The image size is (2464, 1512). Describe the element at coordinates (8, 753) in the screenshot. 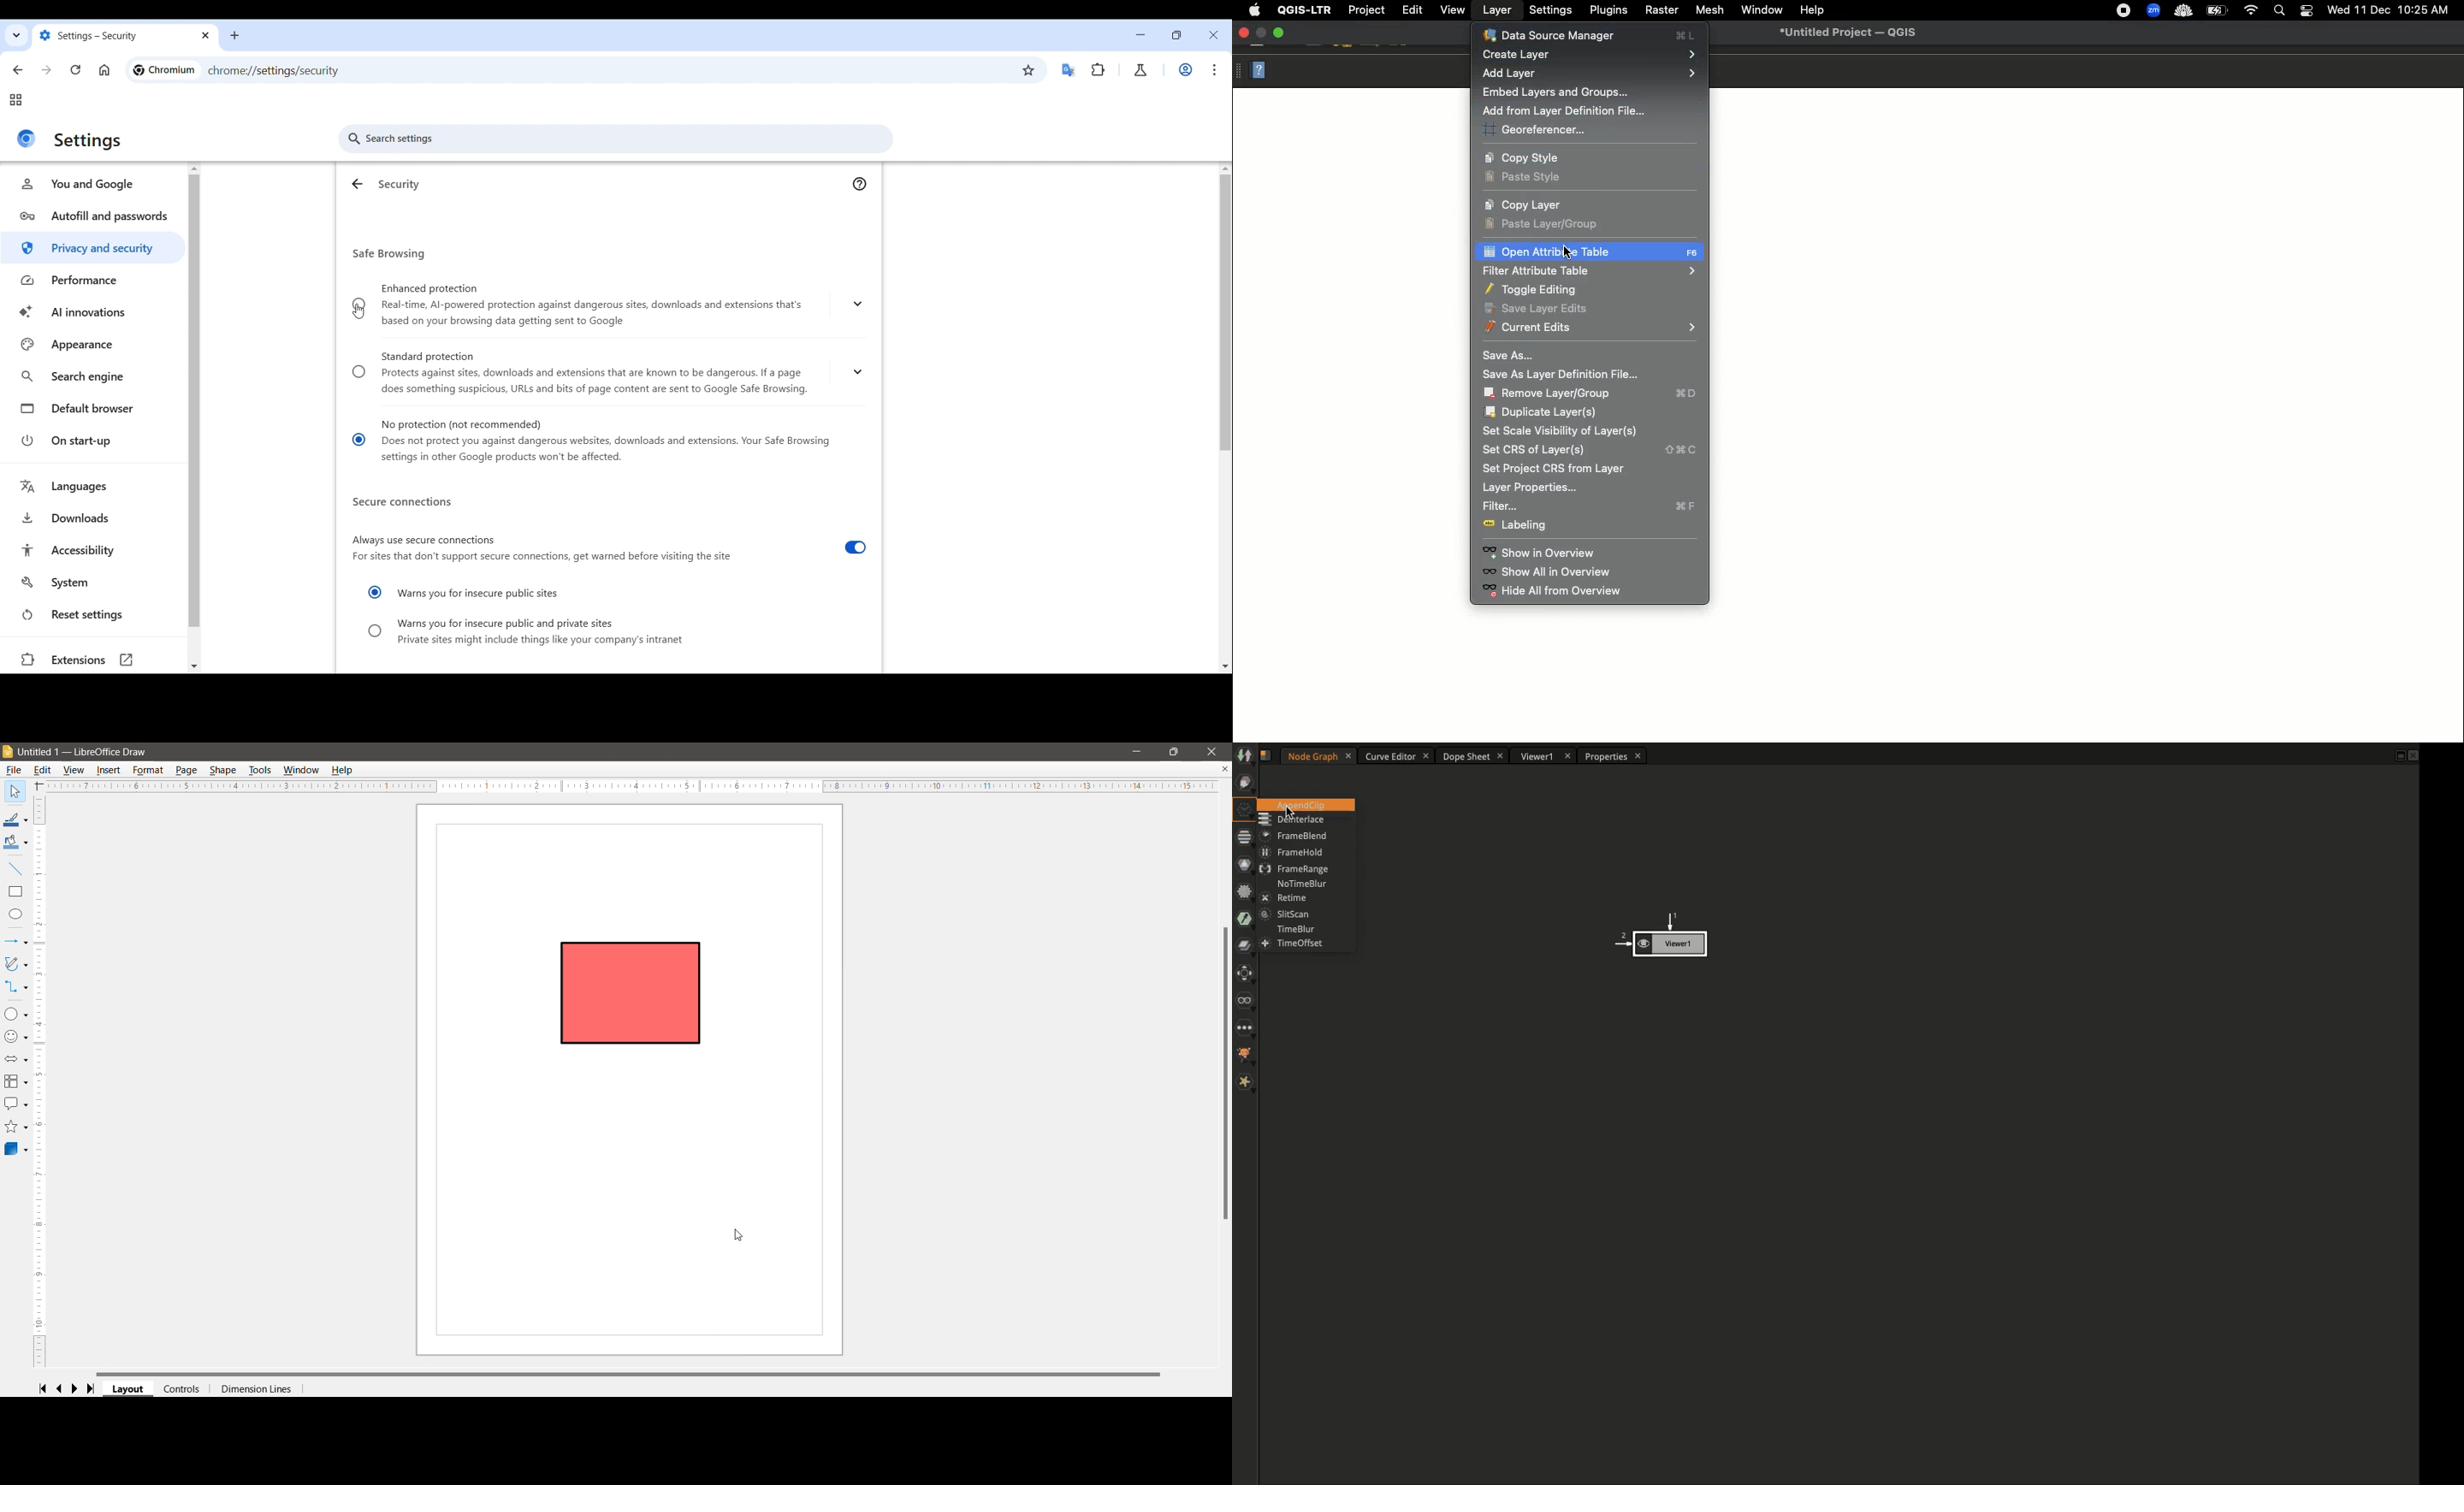

I see `Application Logo` at that location.